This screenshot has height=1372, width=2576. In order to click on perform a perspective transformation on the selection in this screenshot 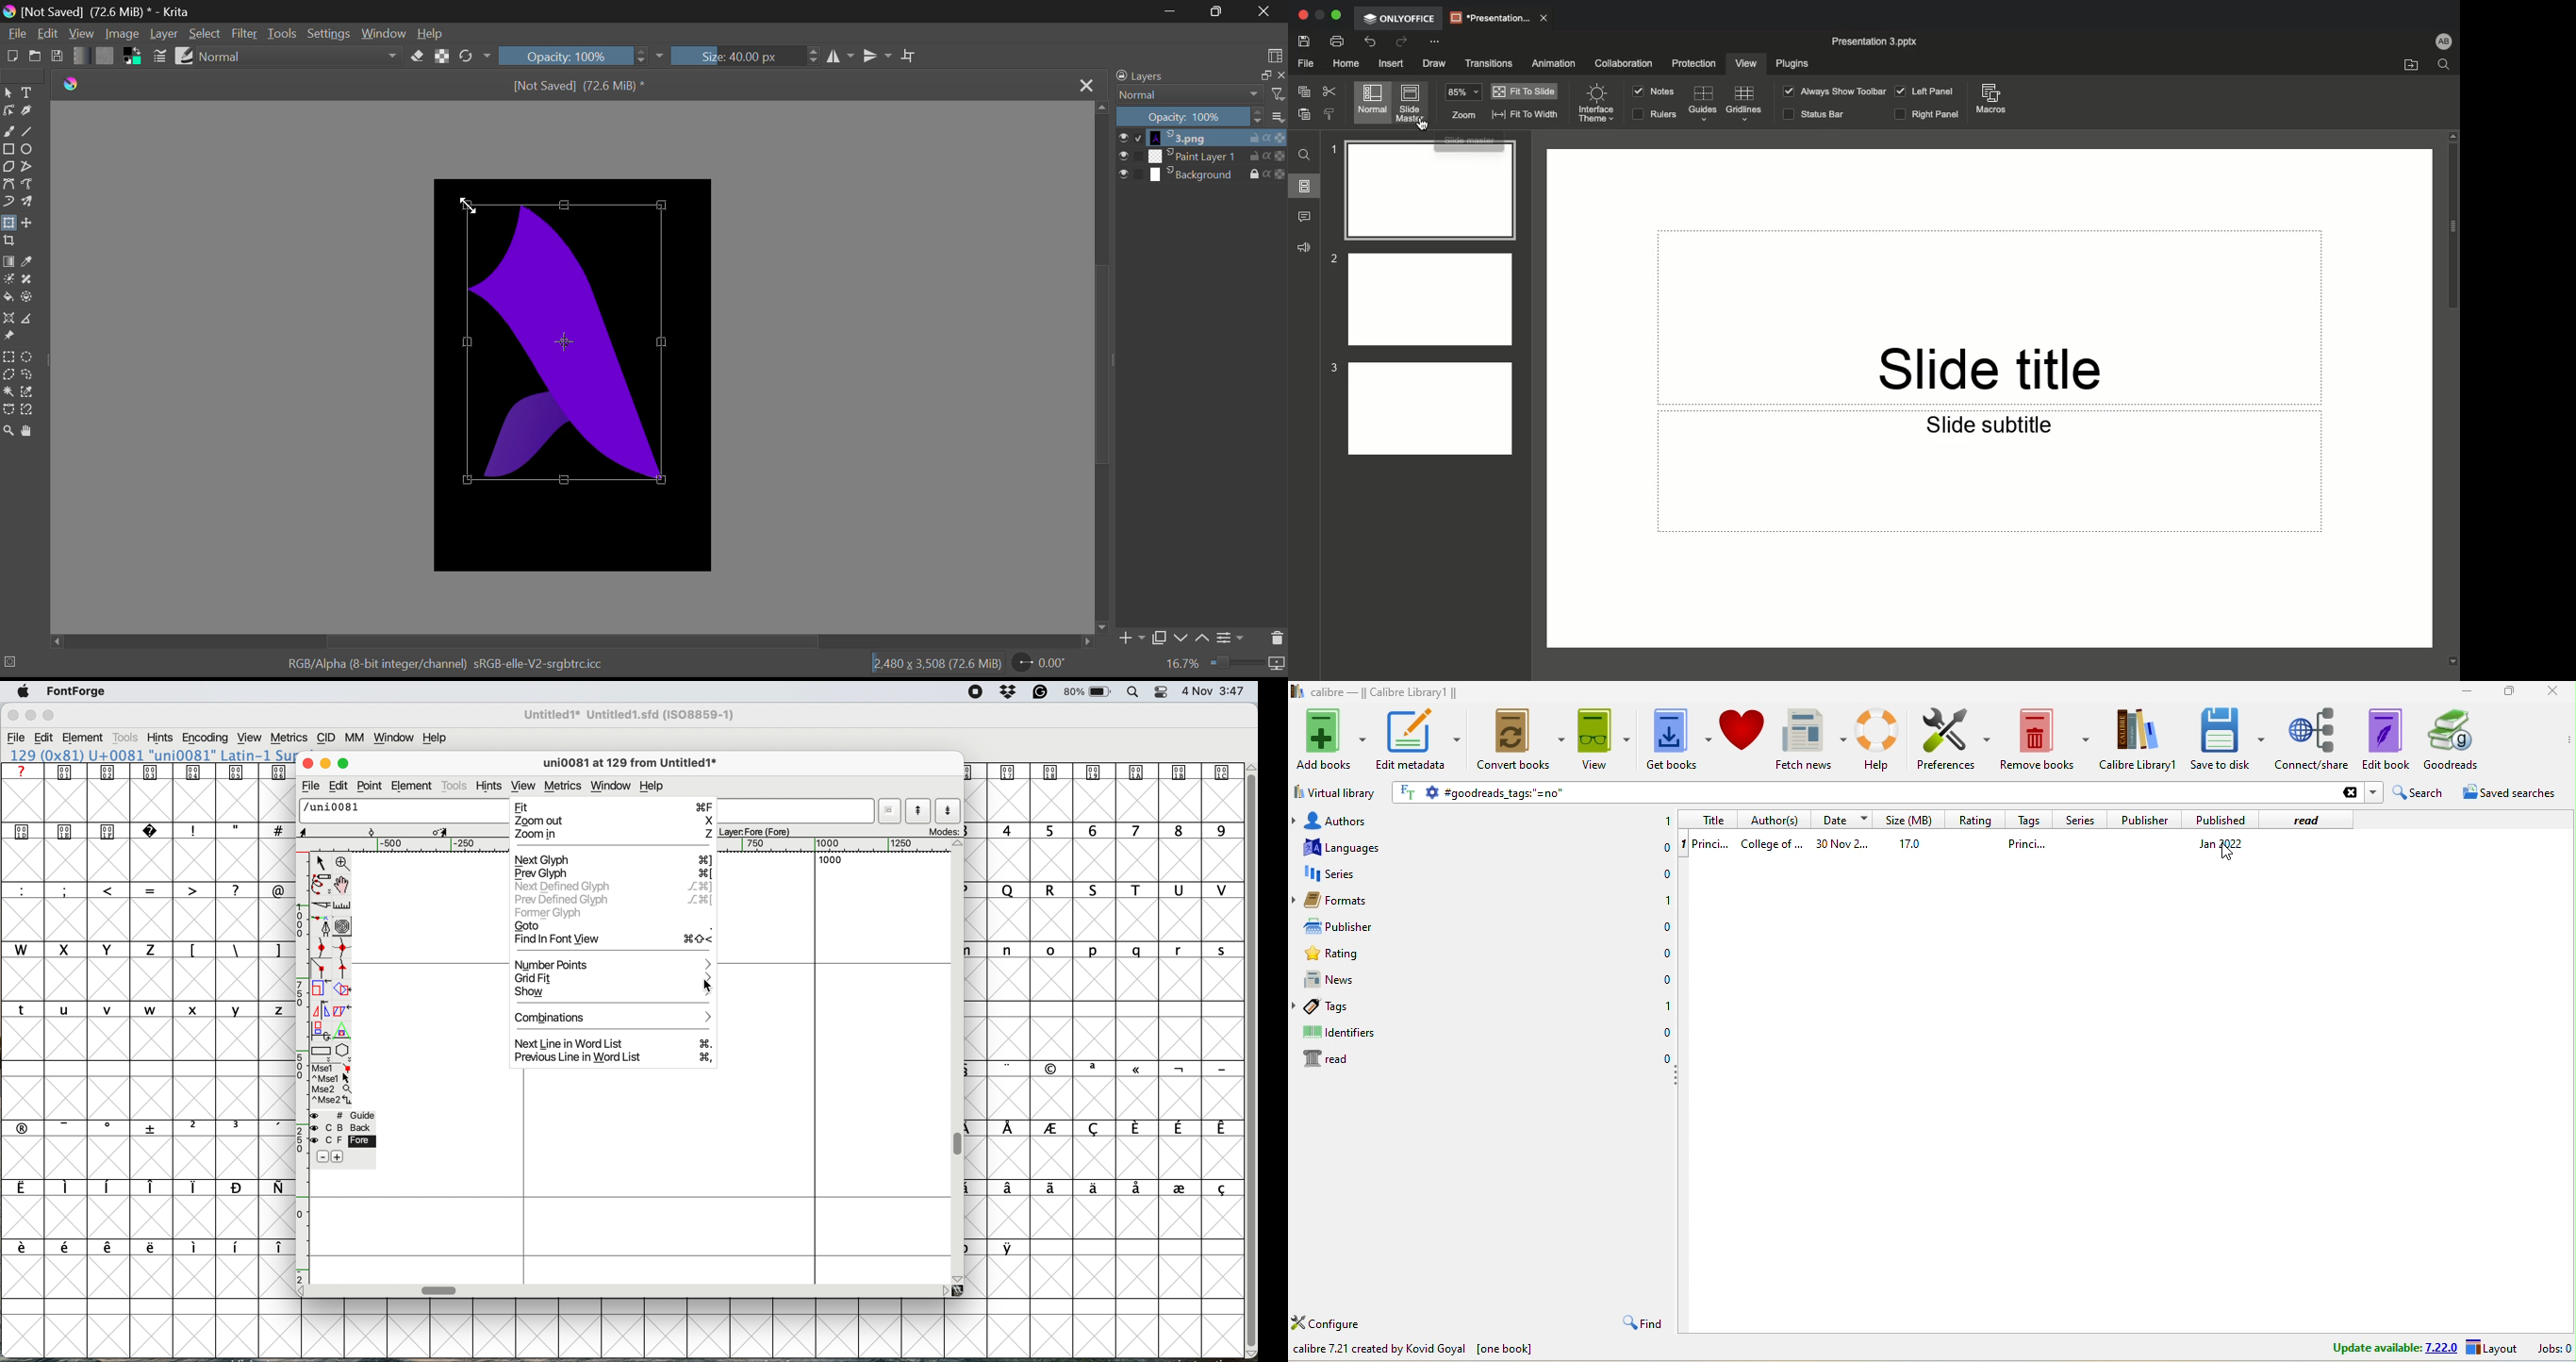, I will do `click(342, 1029)`.